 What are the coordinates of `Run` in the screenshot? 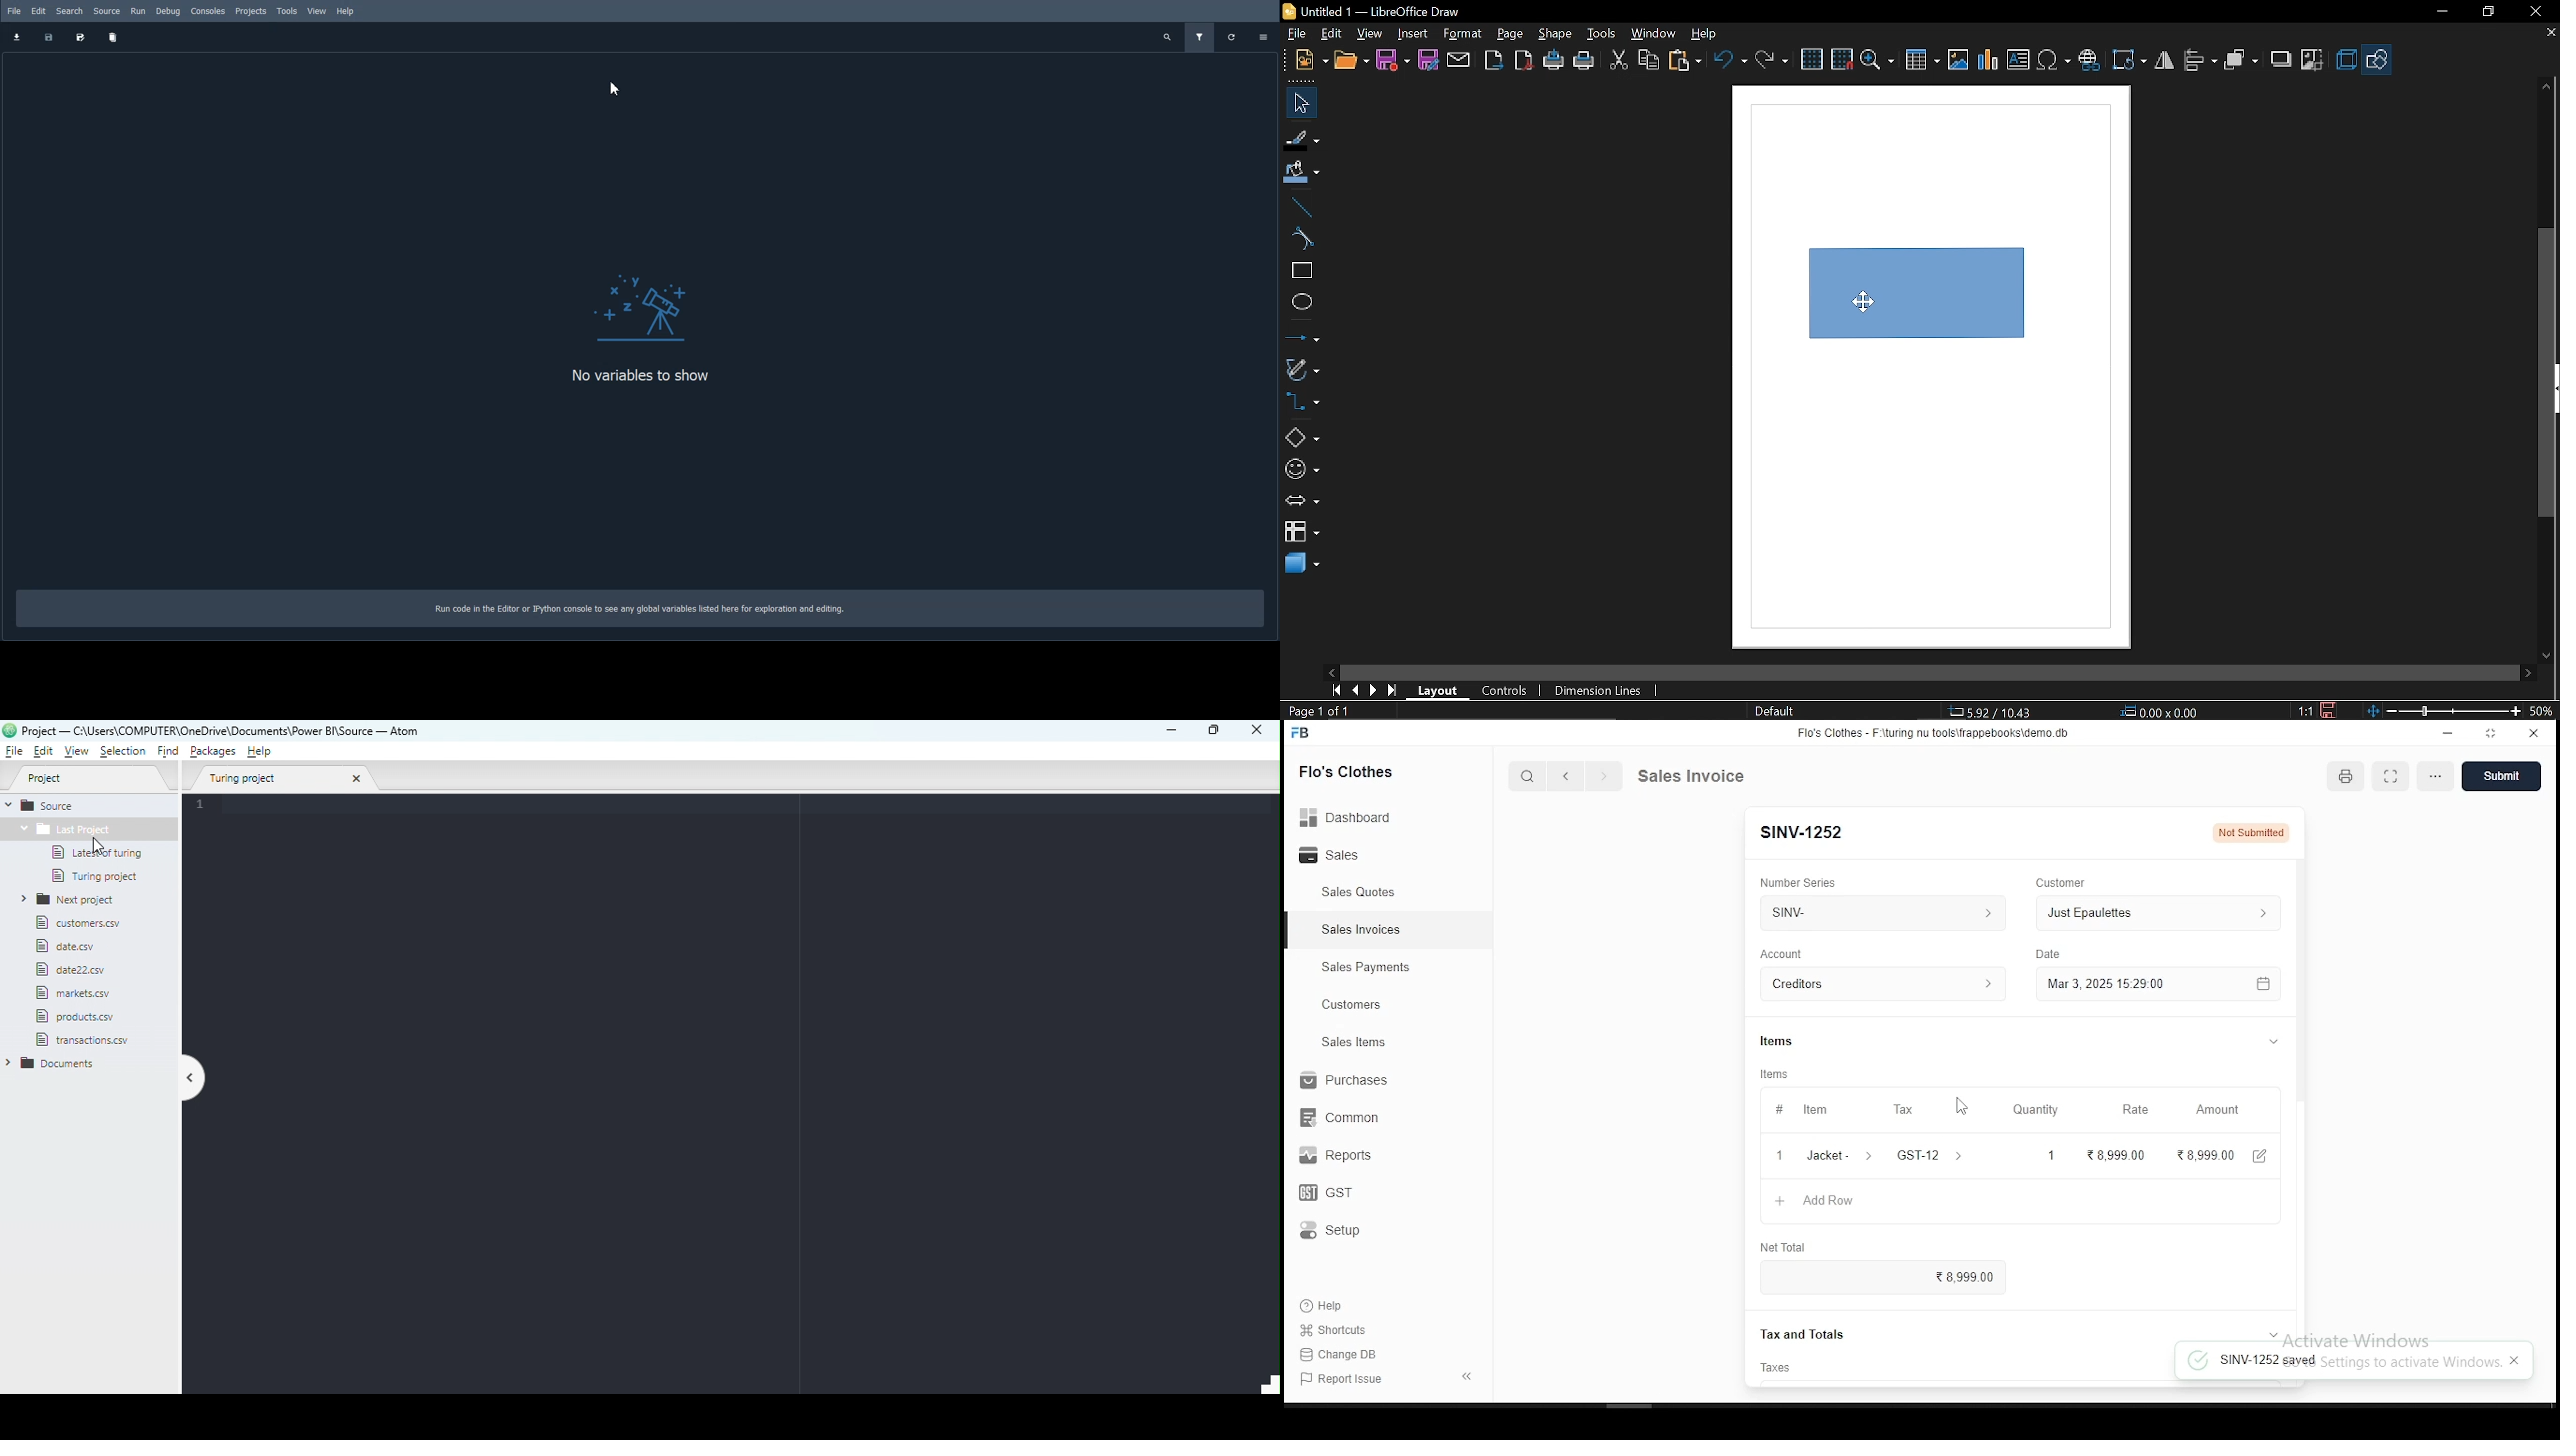 It's located at (139, 11).